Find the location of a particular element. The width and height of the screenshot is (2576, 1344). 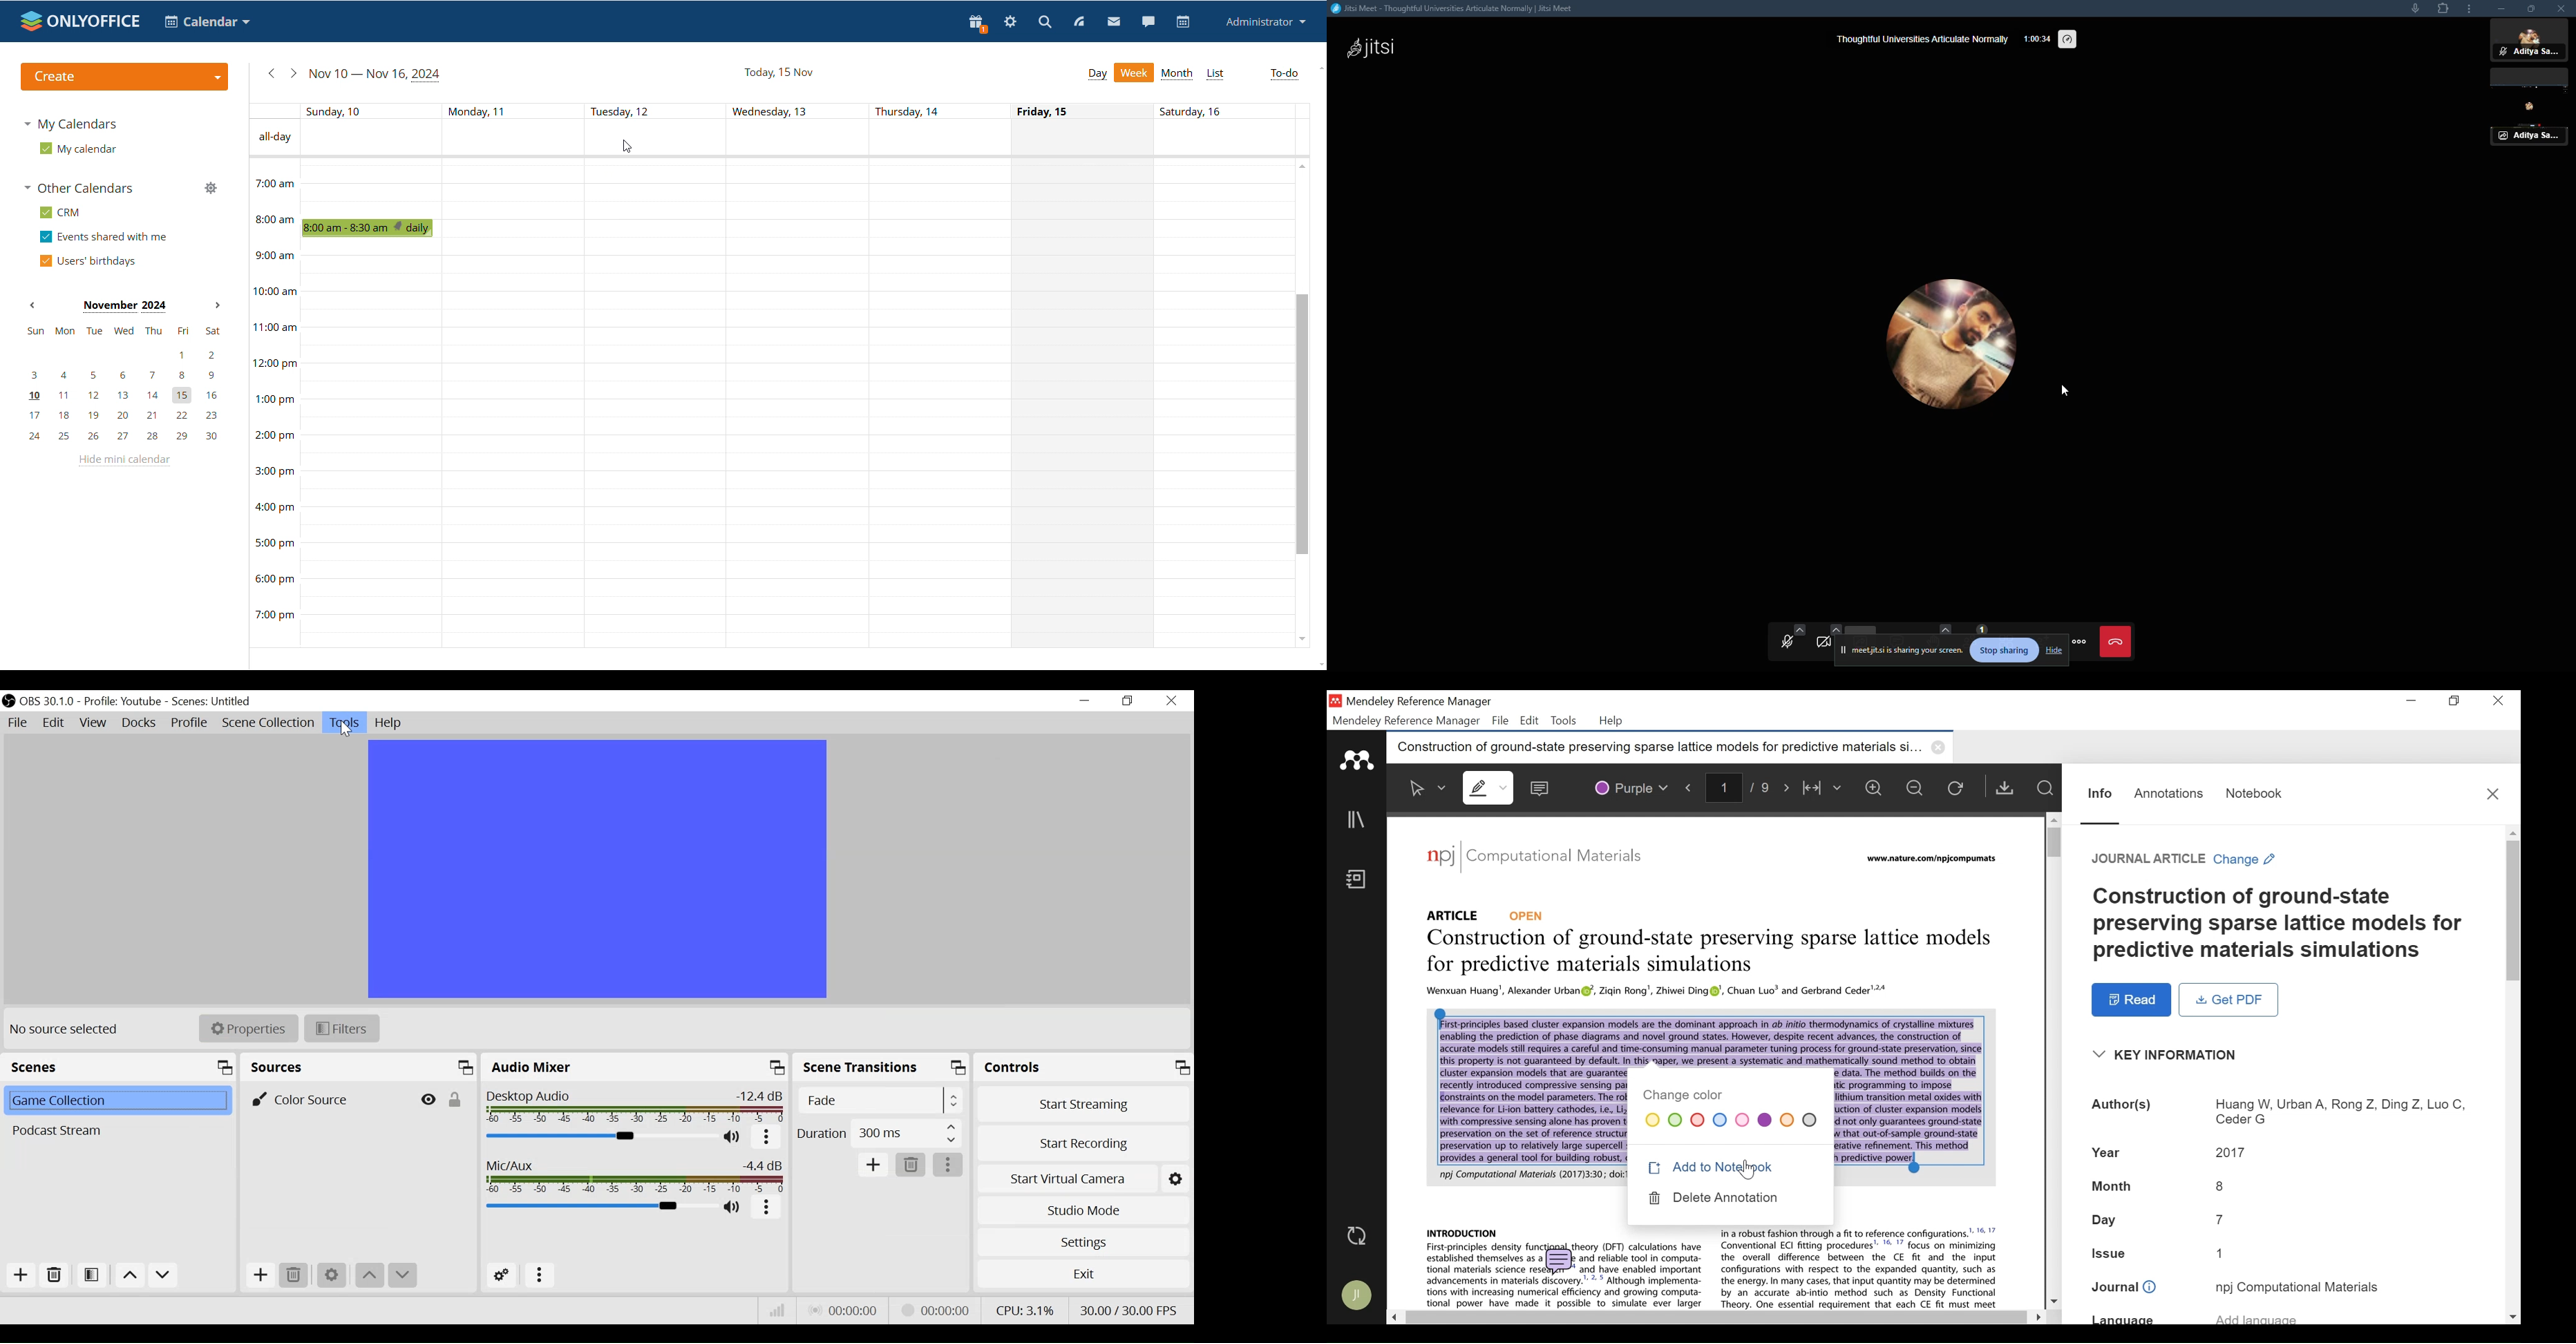

Zoom in is located at coordinates (1877, 788).